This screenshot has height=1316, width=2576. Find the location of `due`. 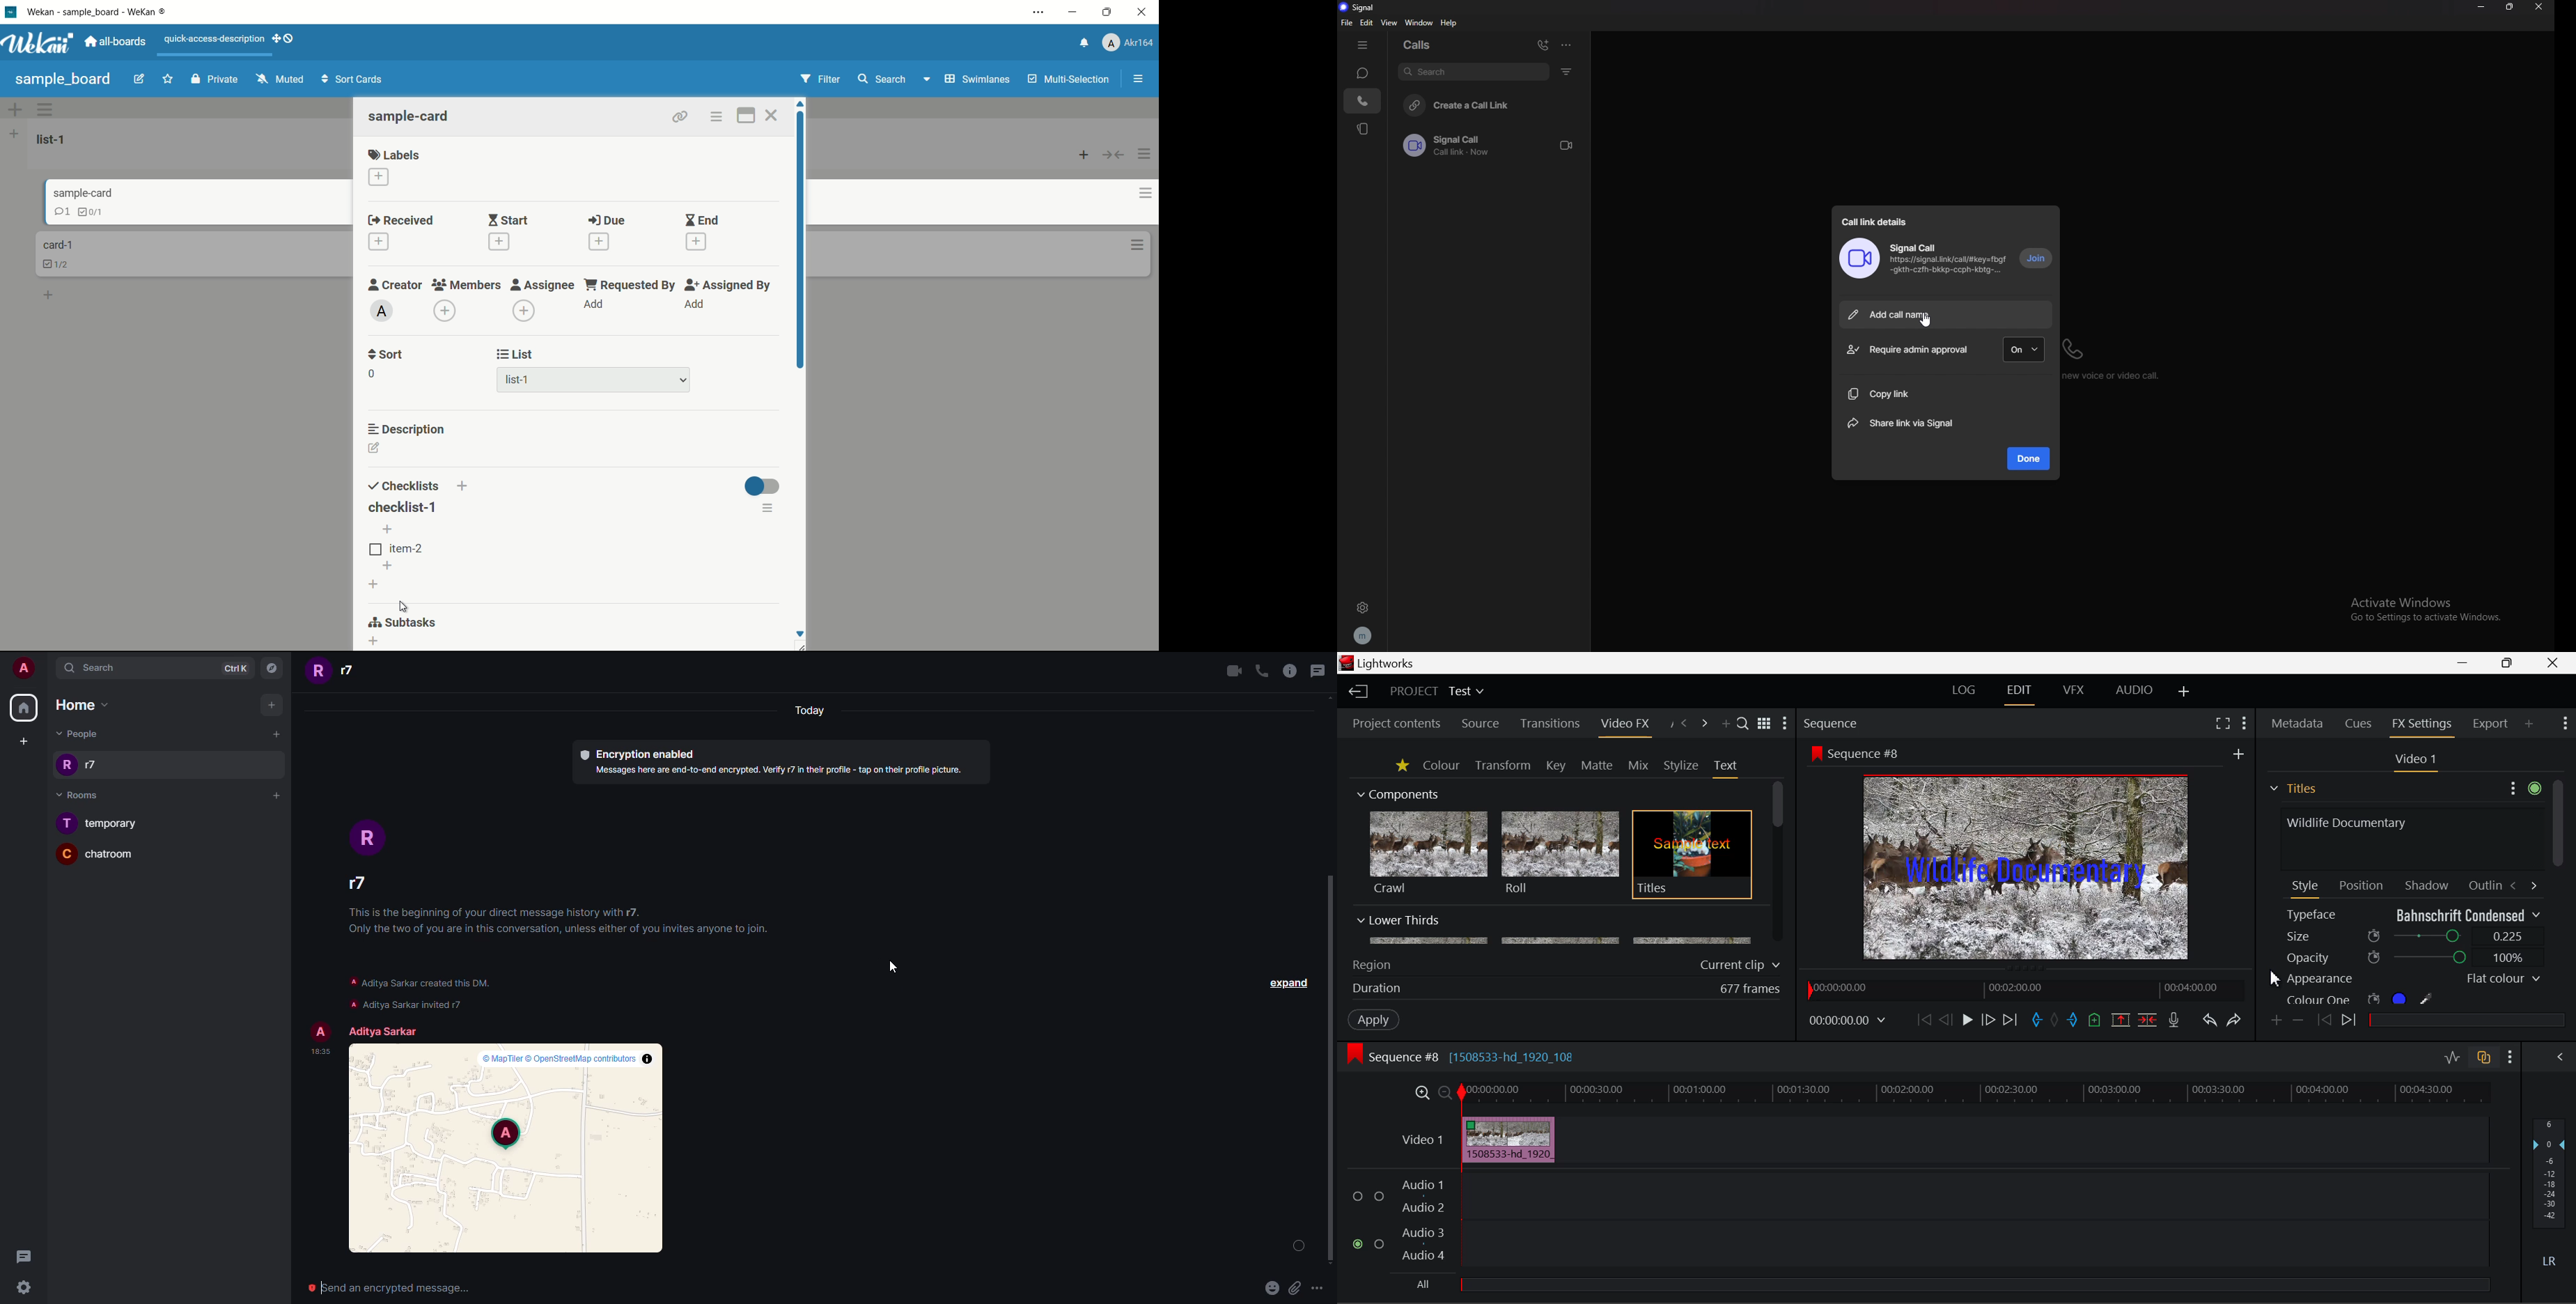

due is located at coordinates (607, 220).